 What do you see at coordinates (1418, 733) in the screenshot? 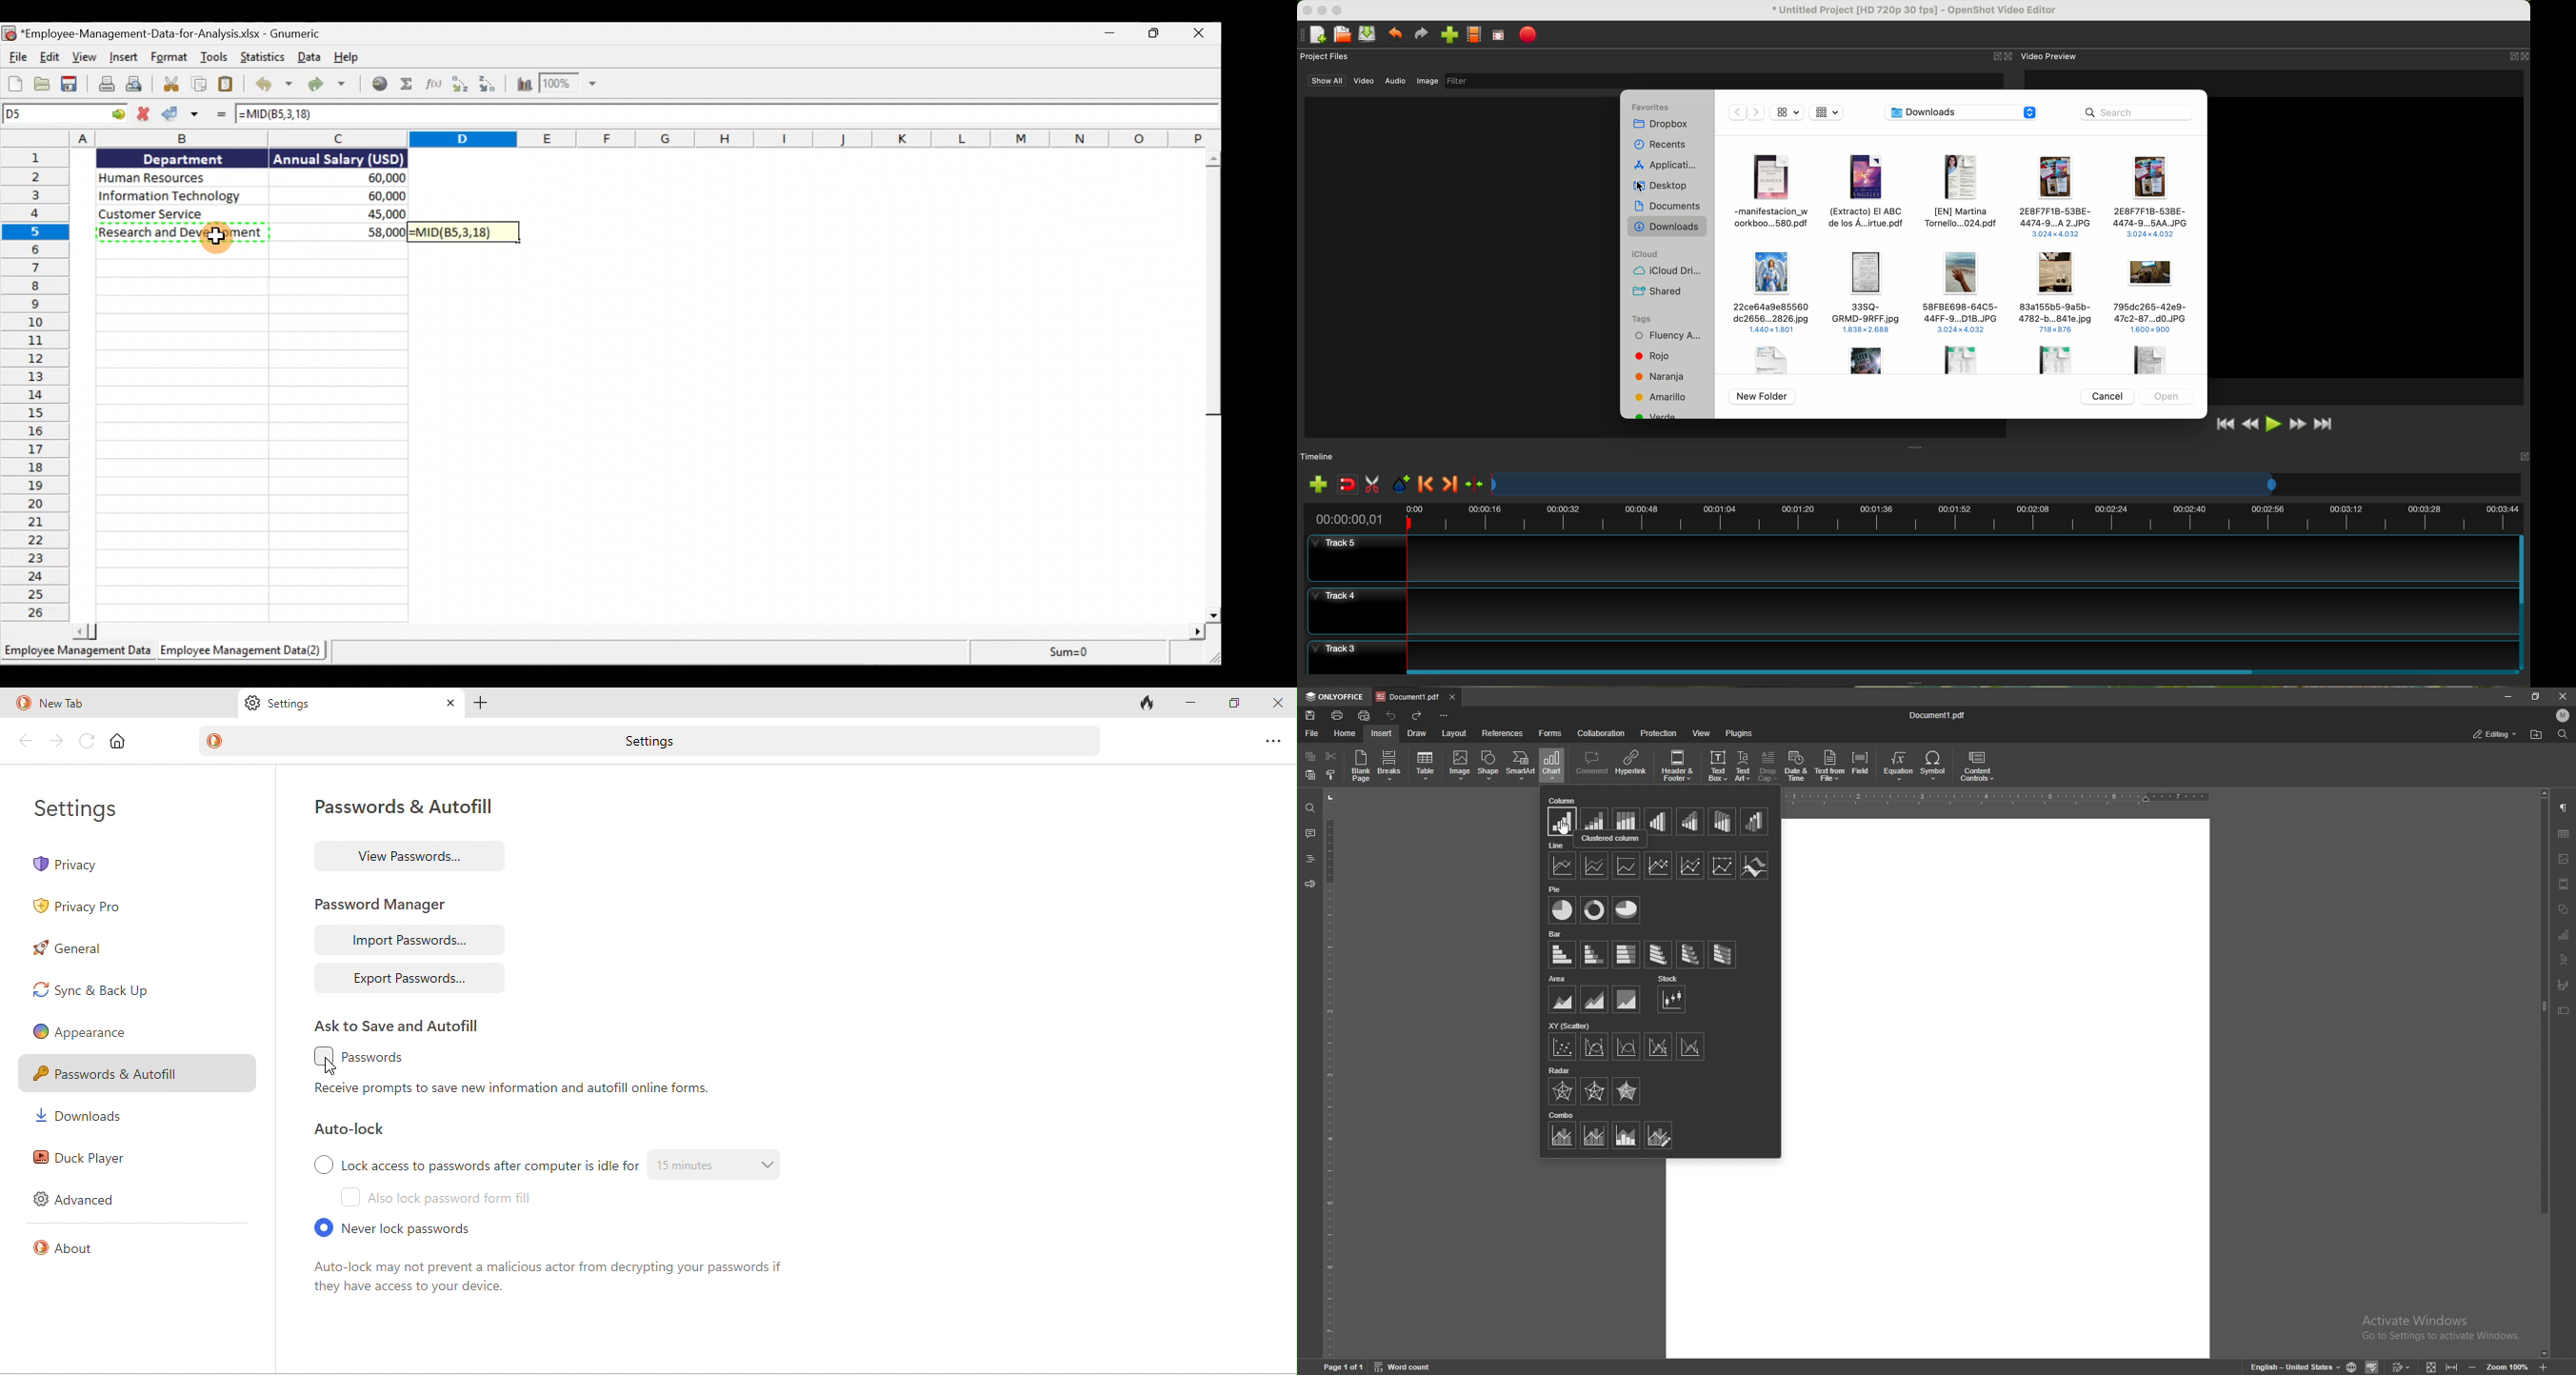
I see `draw` at bounding box center [1418, 733].